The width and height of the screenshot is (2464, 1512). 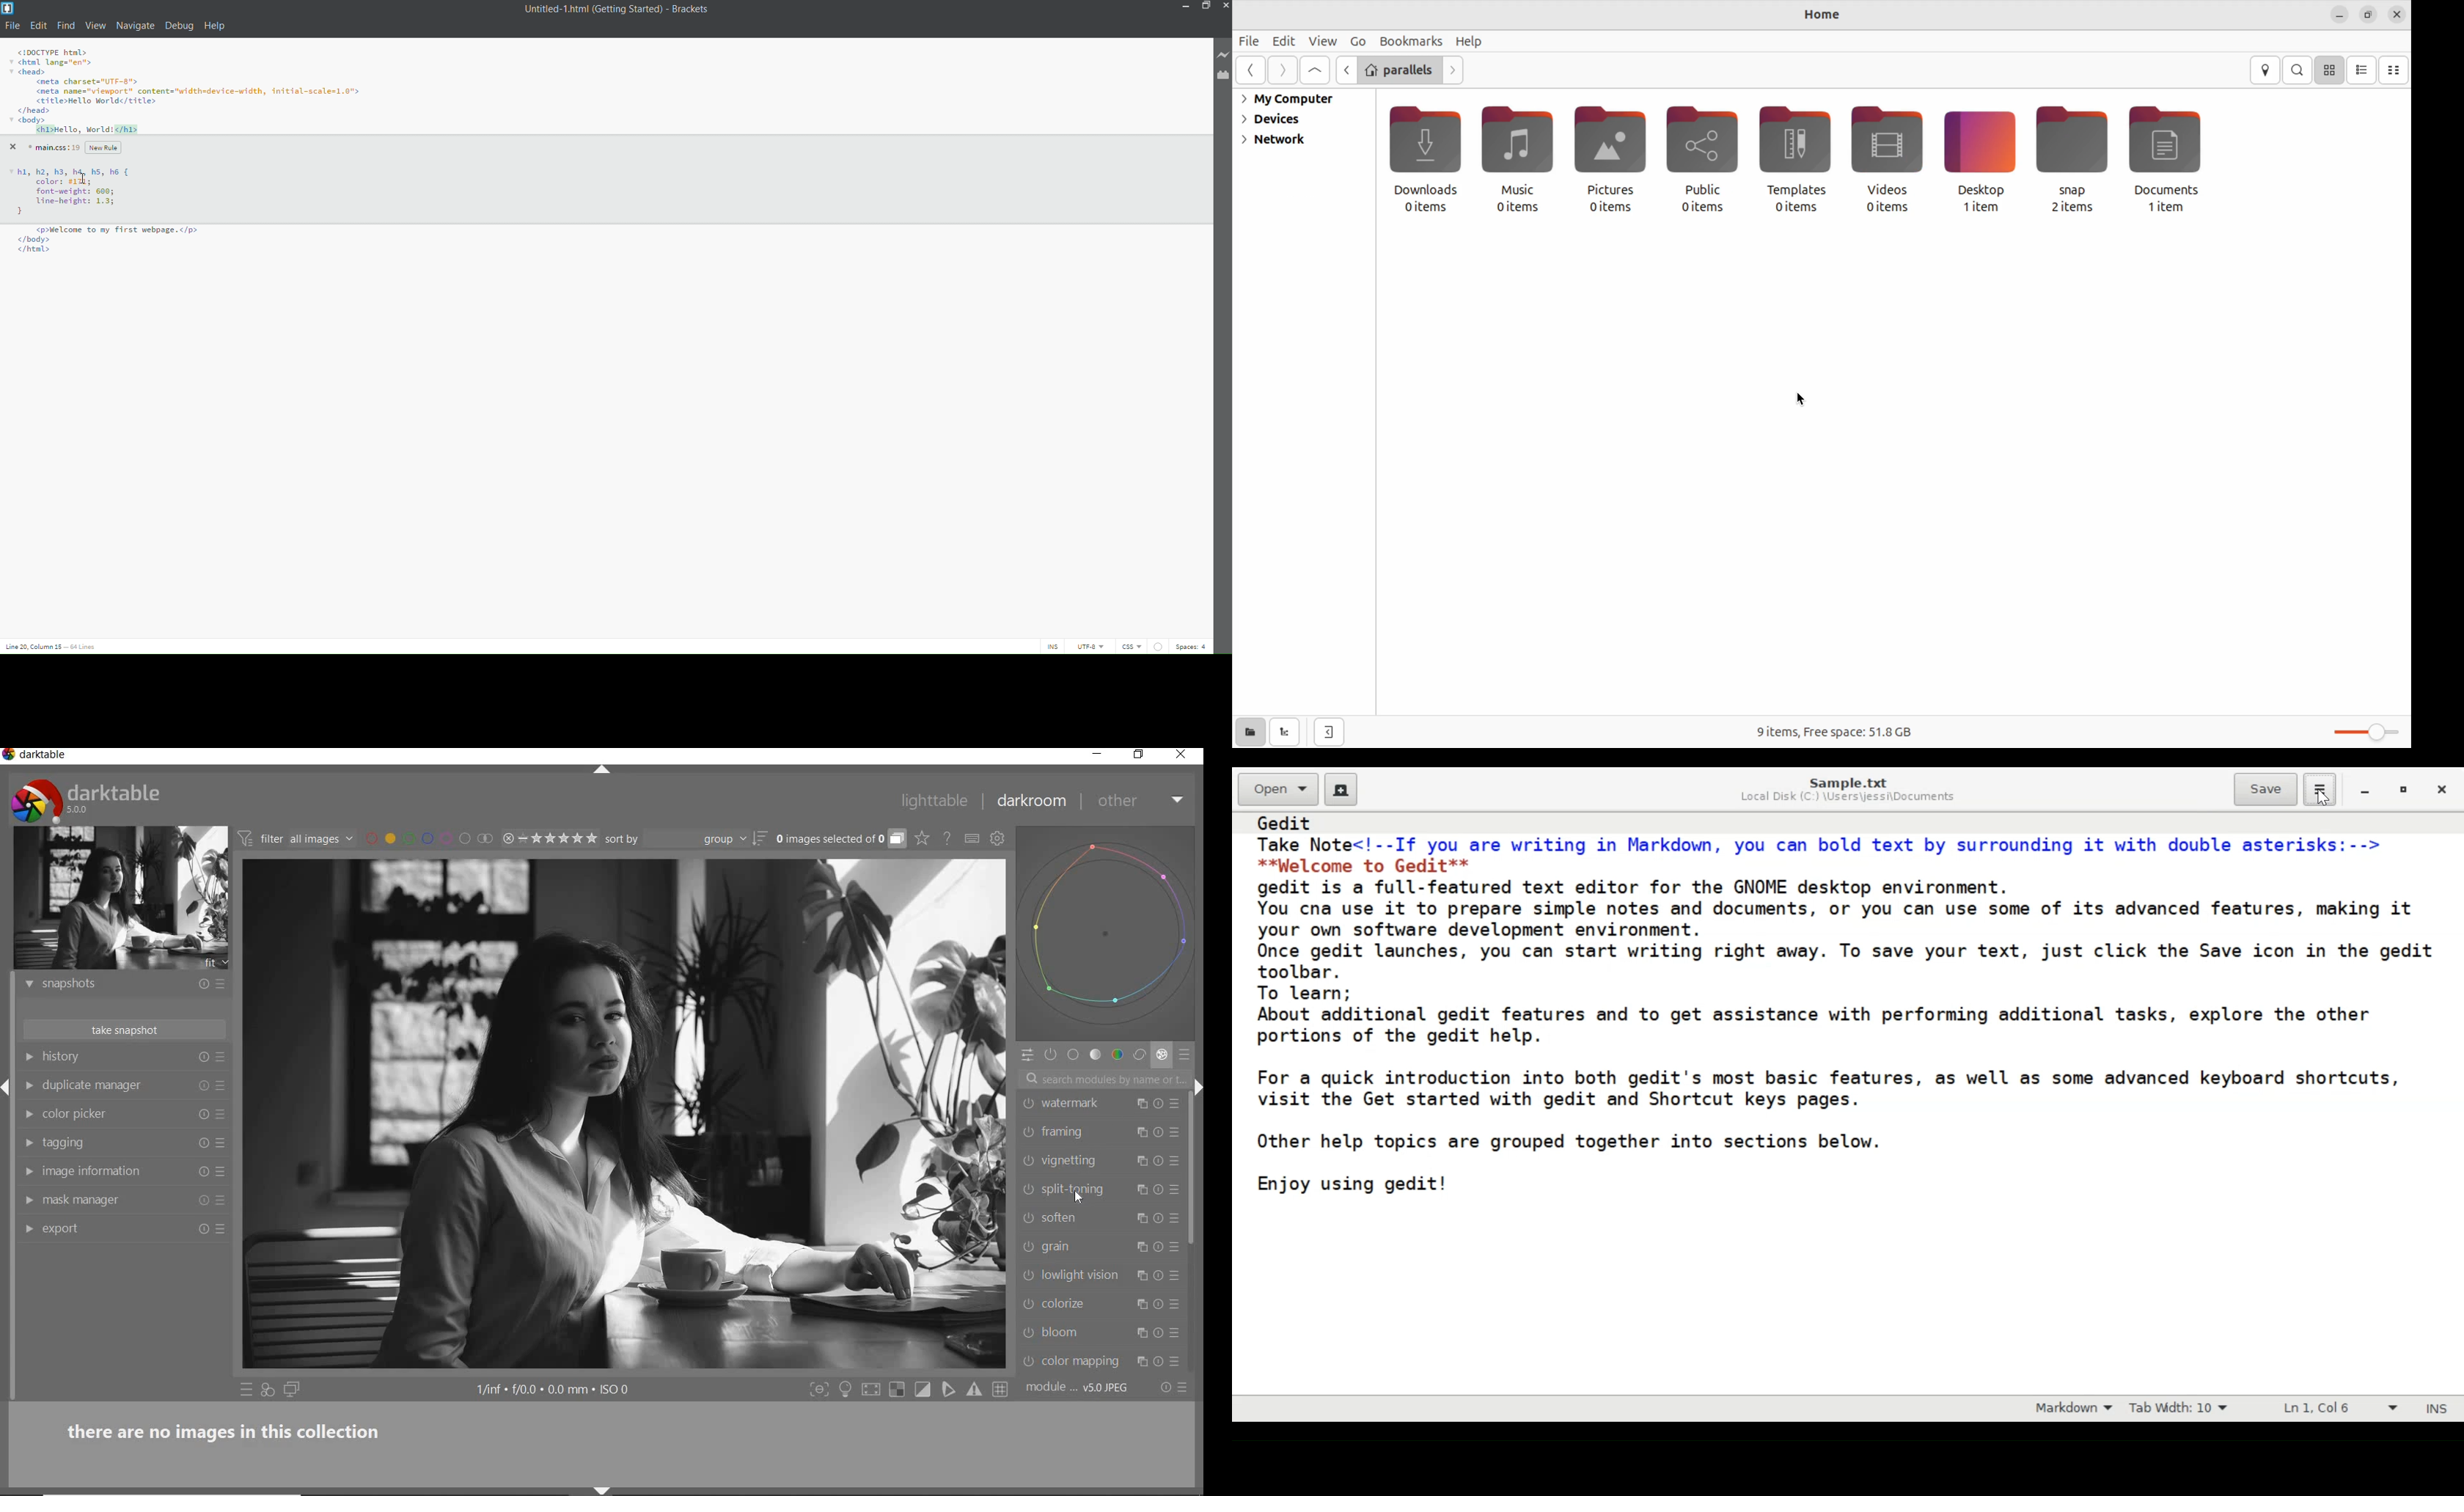 I want to click on other, so click(x=1143, y=800).